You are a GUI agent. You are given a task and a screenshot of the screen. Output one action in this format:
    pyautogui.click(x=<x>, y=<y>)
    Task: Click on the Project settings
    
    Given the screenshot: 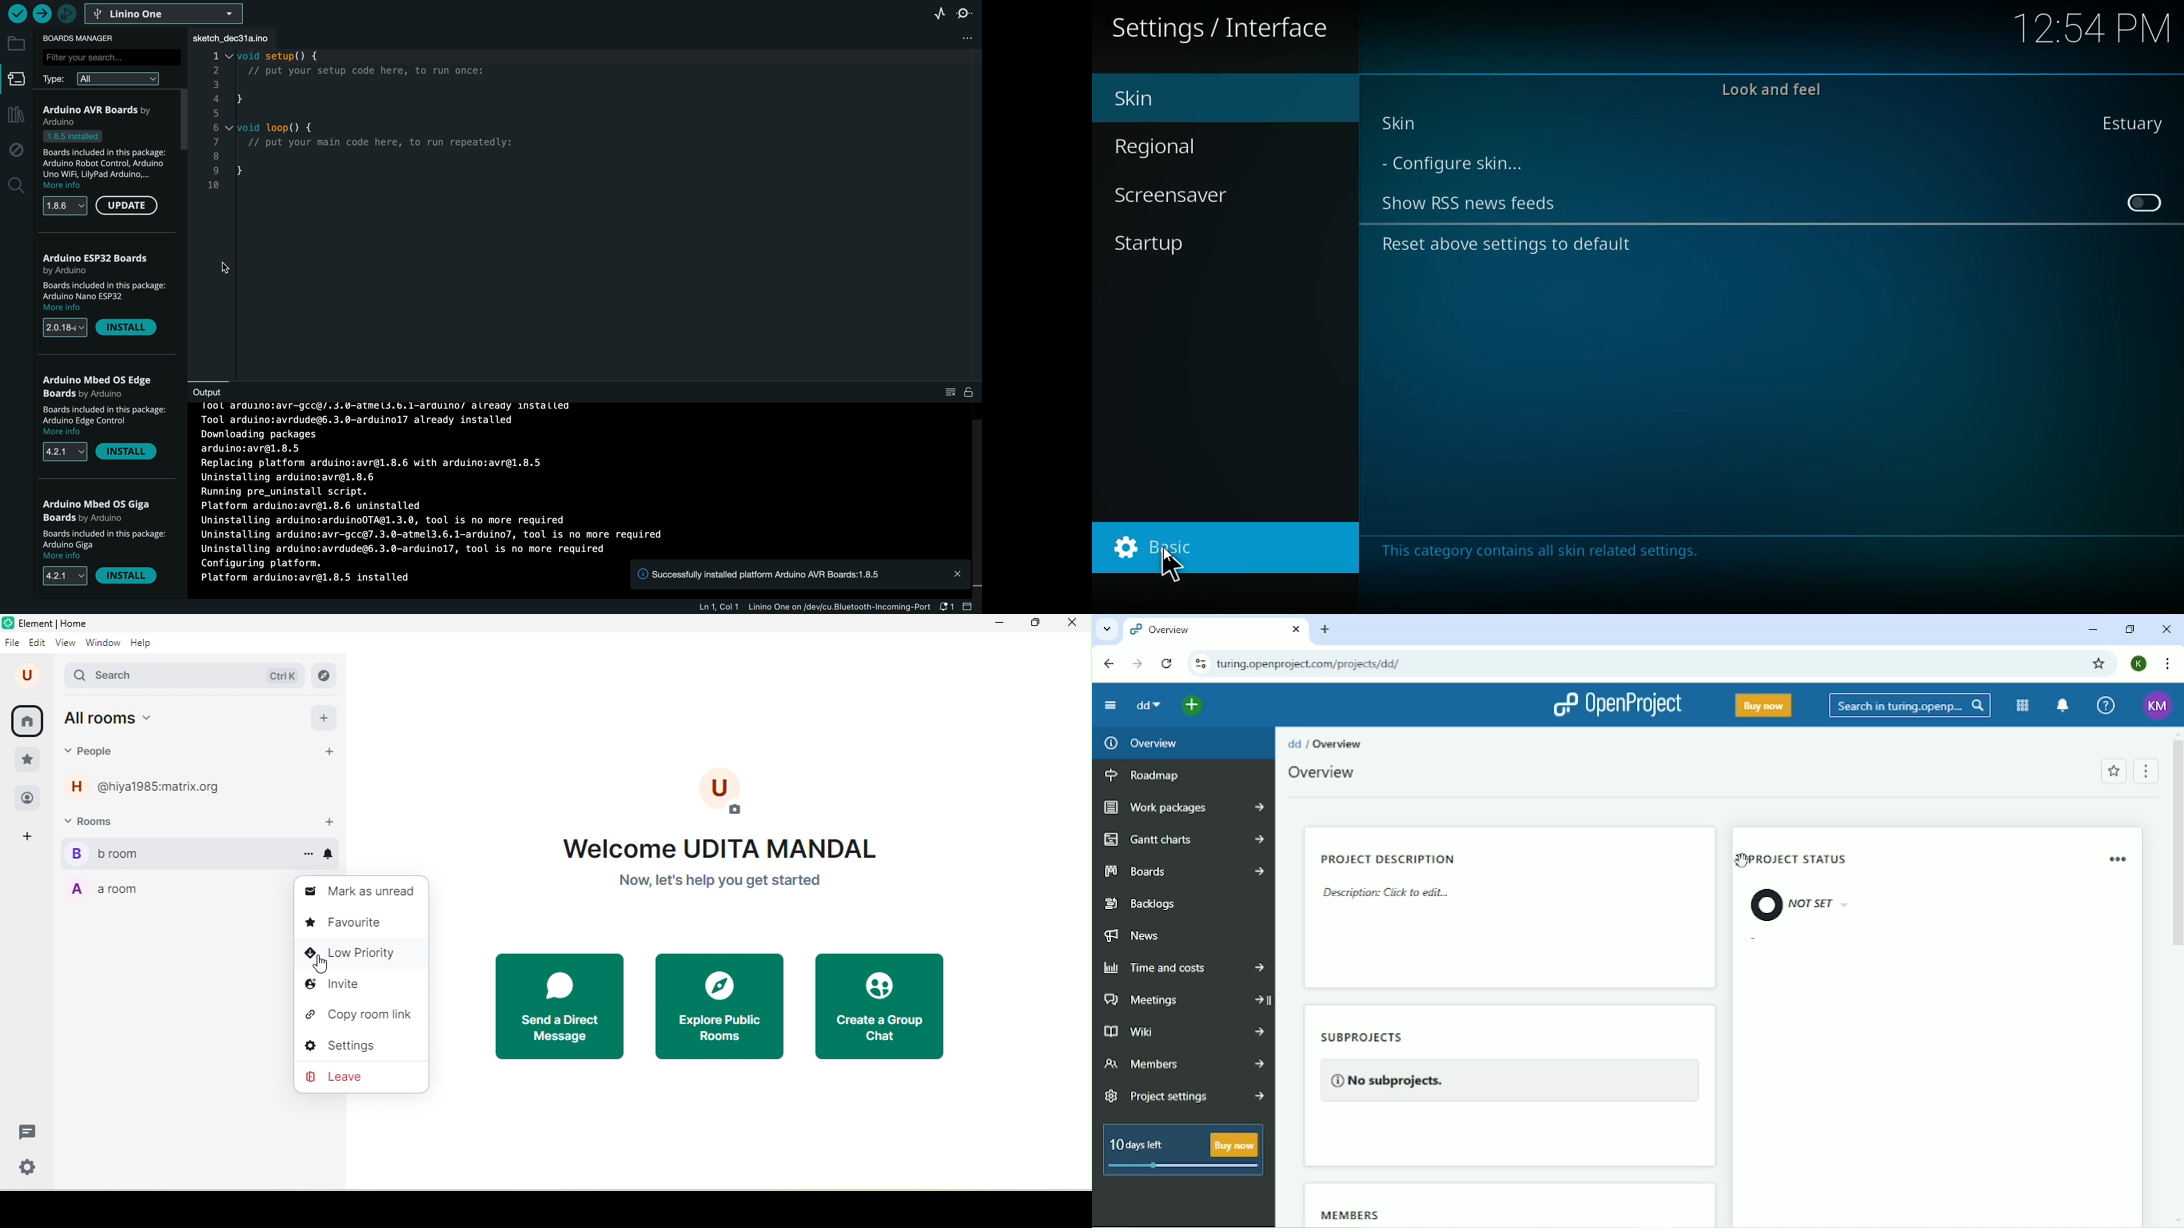 What is the action you would take?
    pyautogui.click(x=1184, y=1096)
    